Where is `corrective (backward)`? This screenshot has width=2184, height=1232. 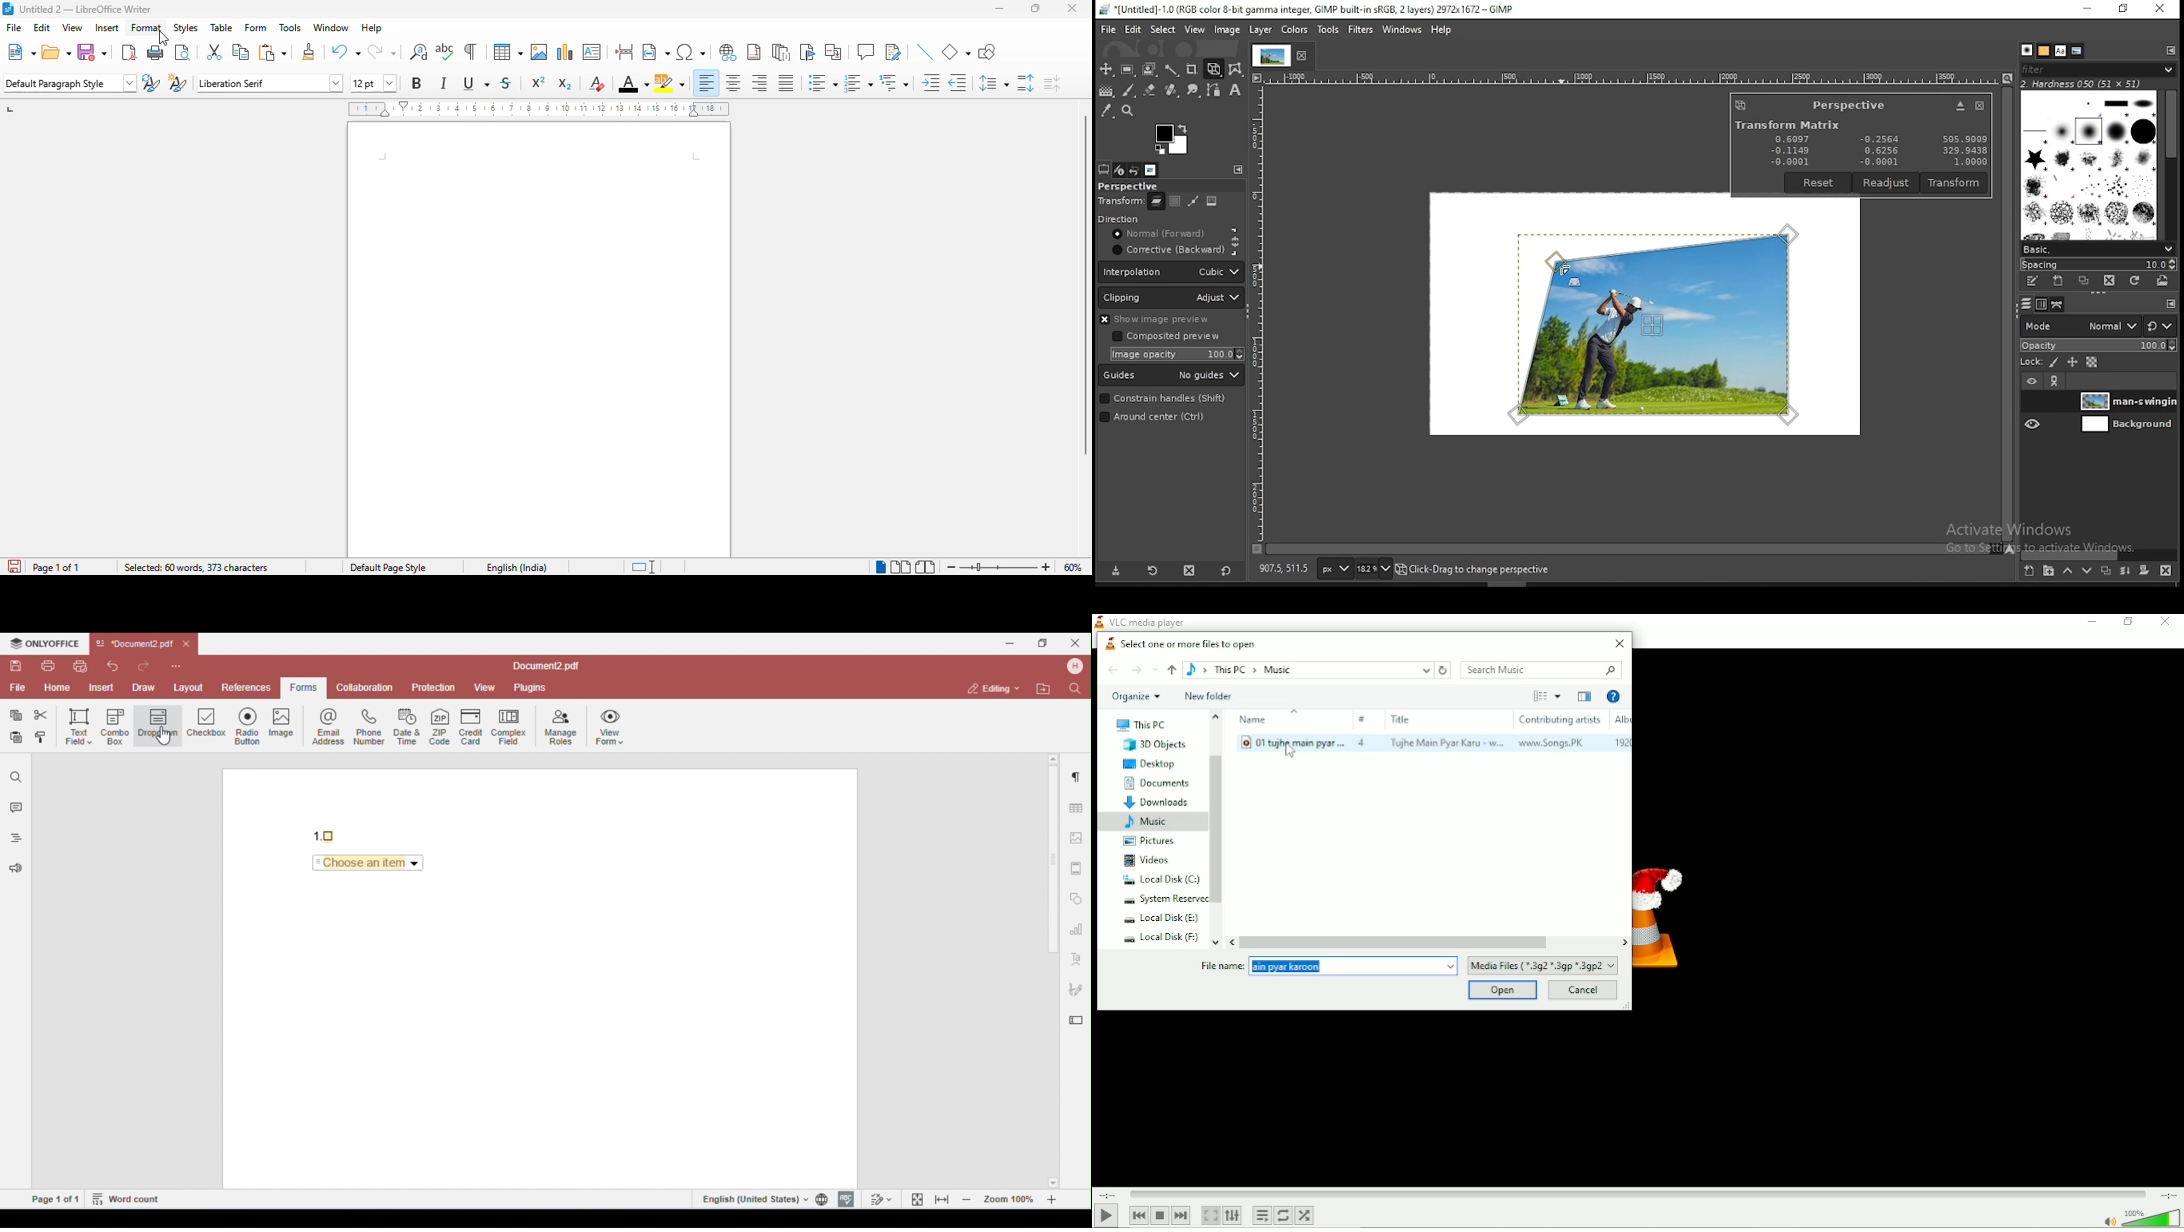
corrective (backward) is located at coordinates (1166, 252).